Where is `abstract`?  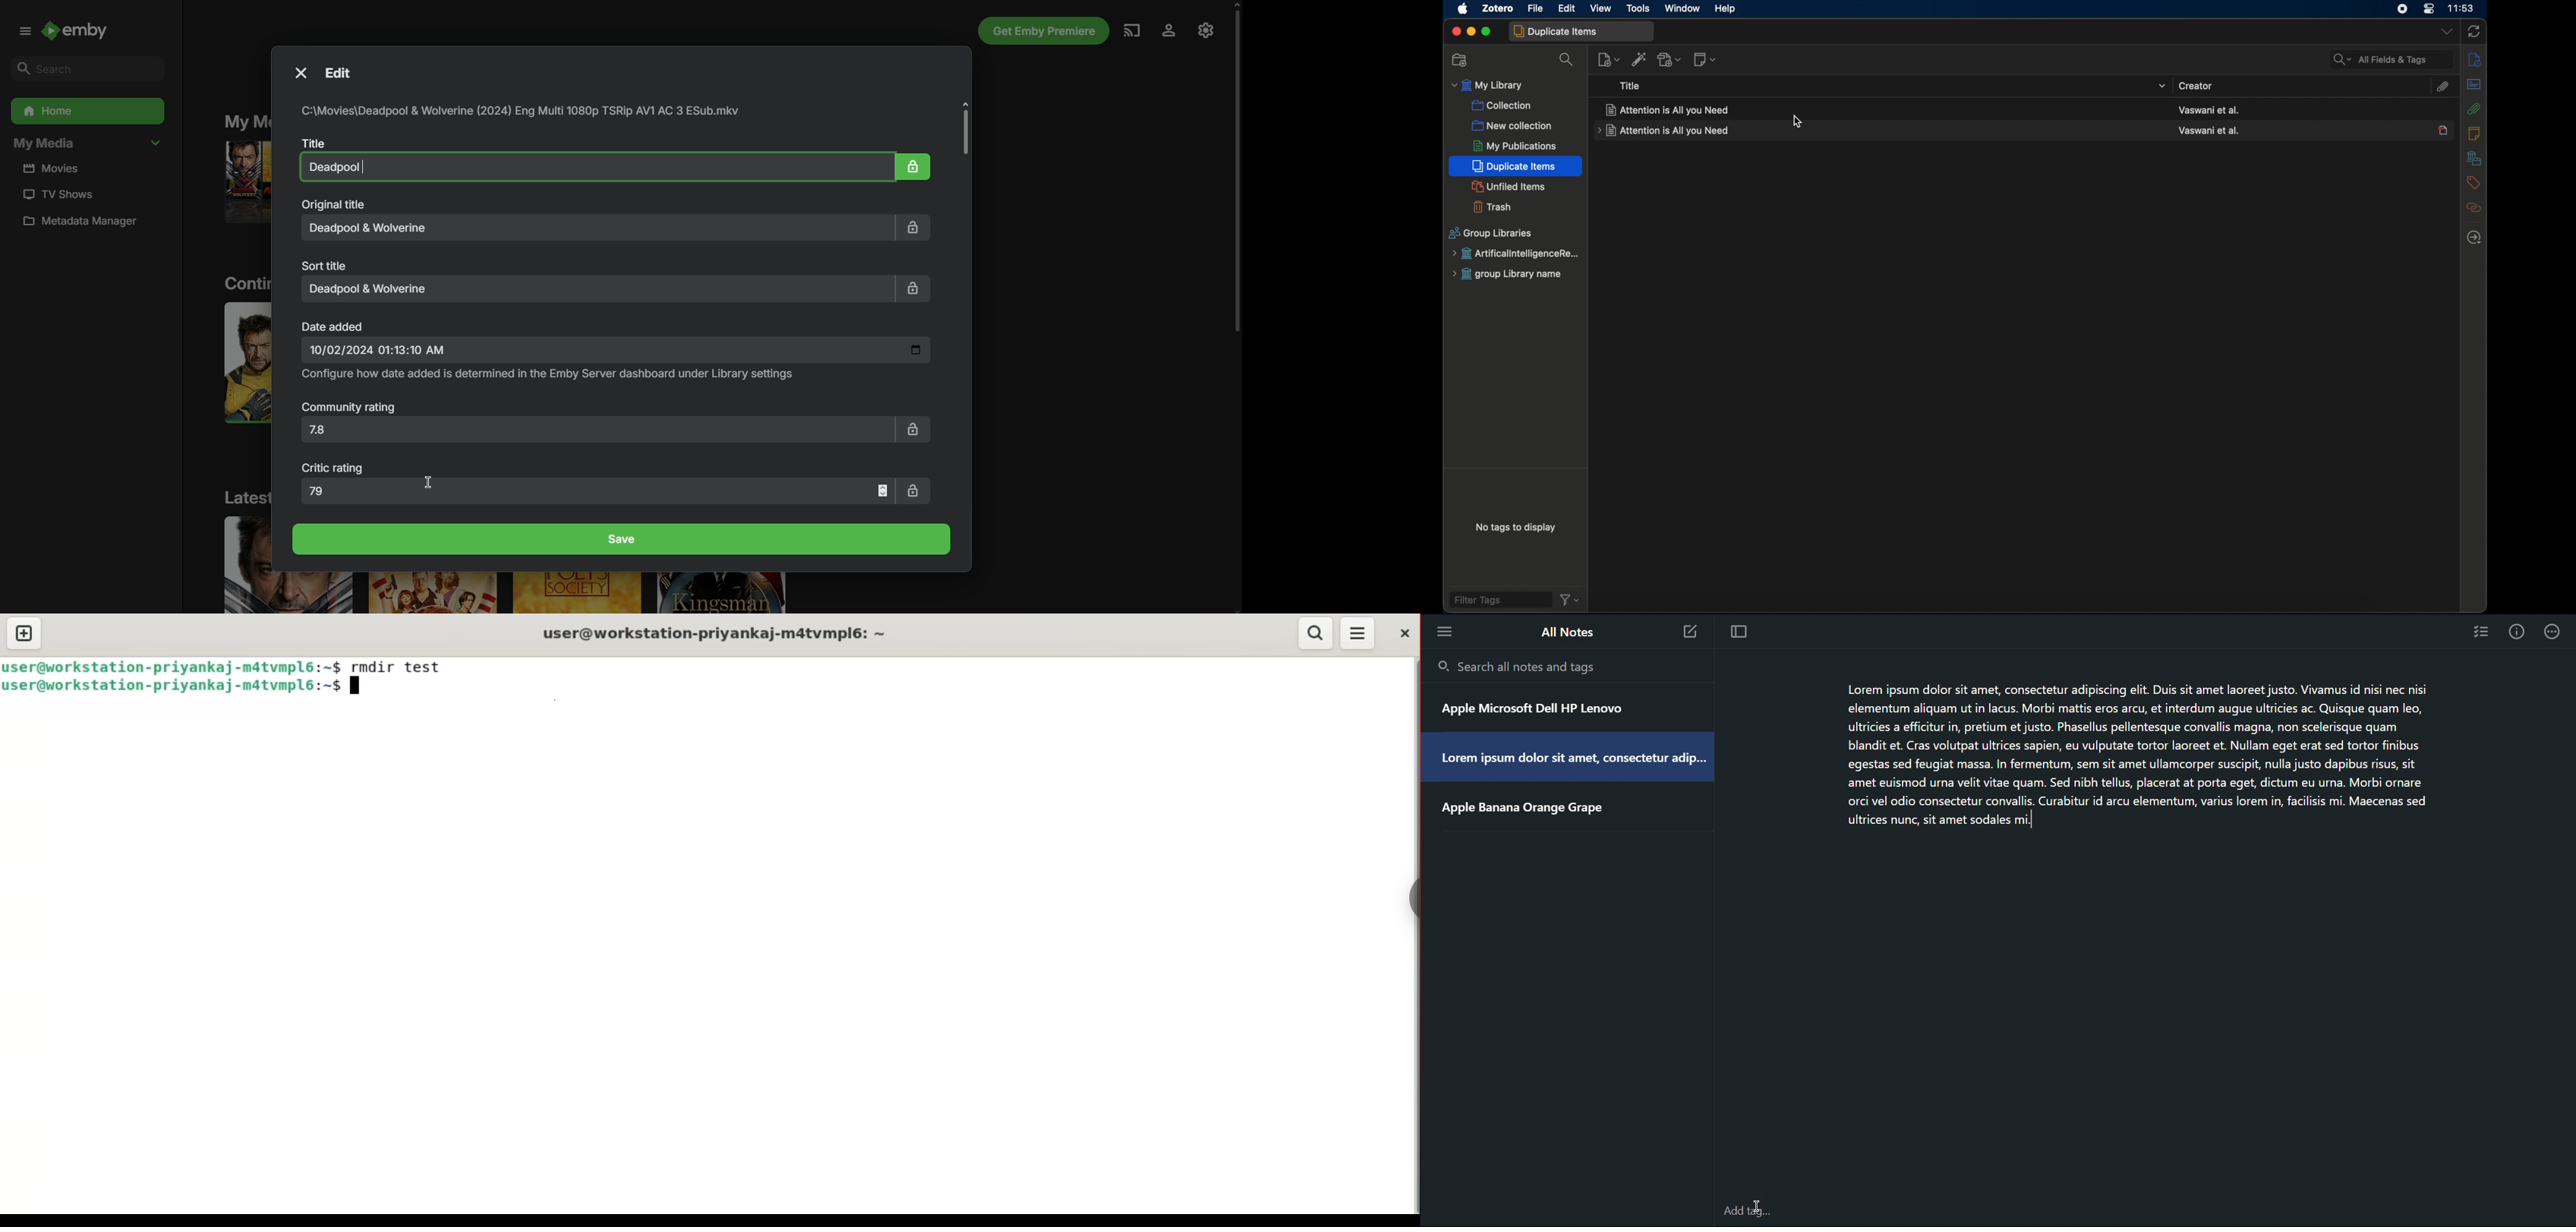
abstract is located at coordinates (2475, 85).